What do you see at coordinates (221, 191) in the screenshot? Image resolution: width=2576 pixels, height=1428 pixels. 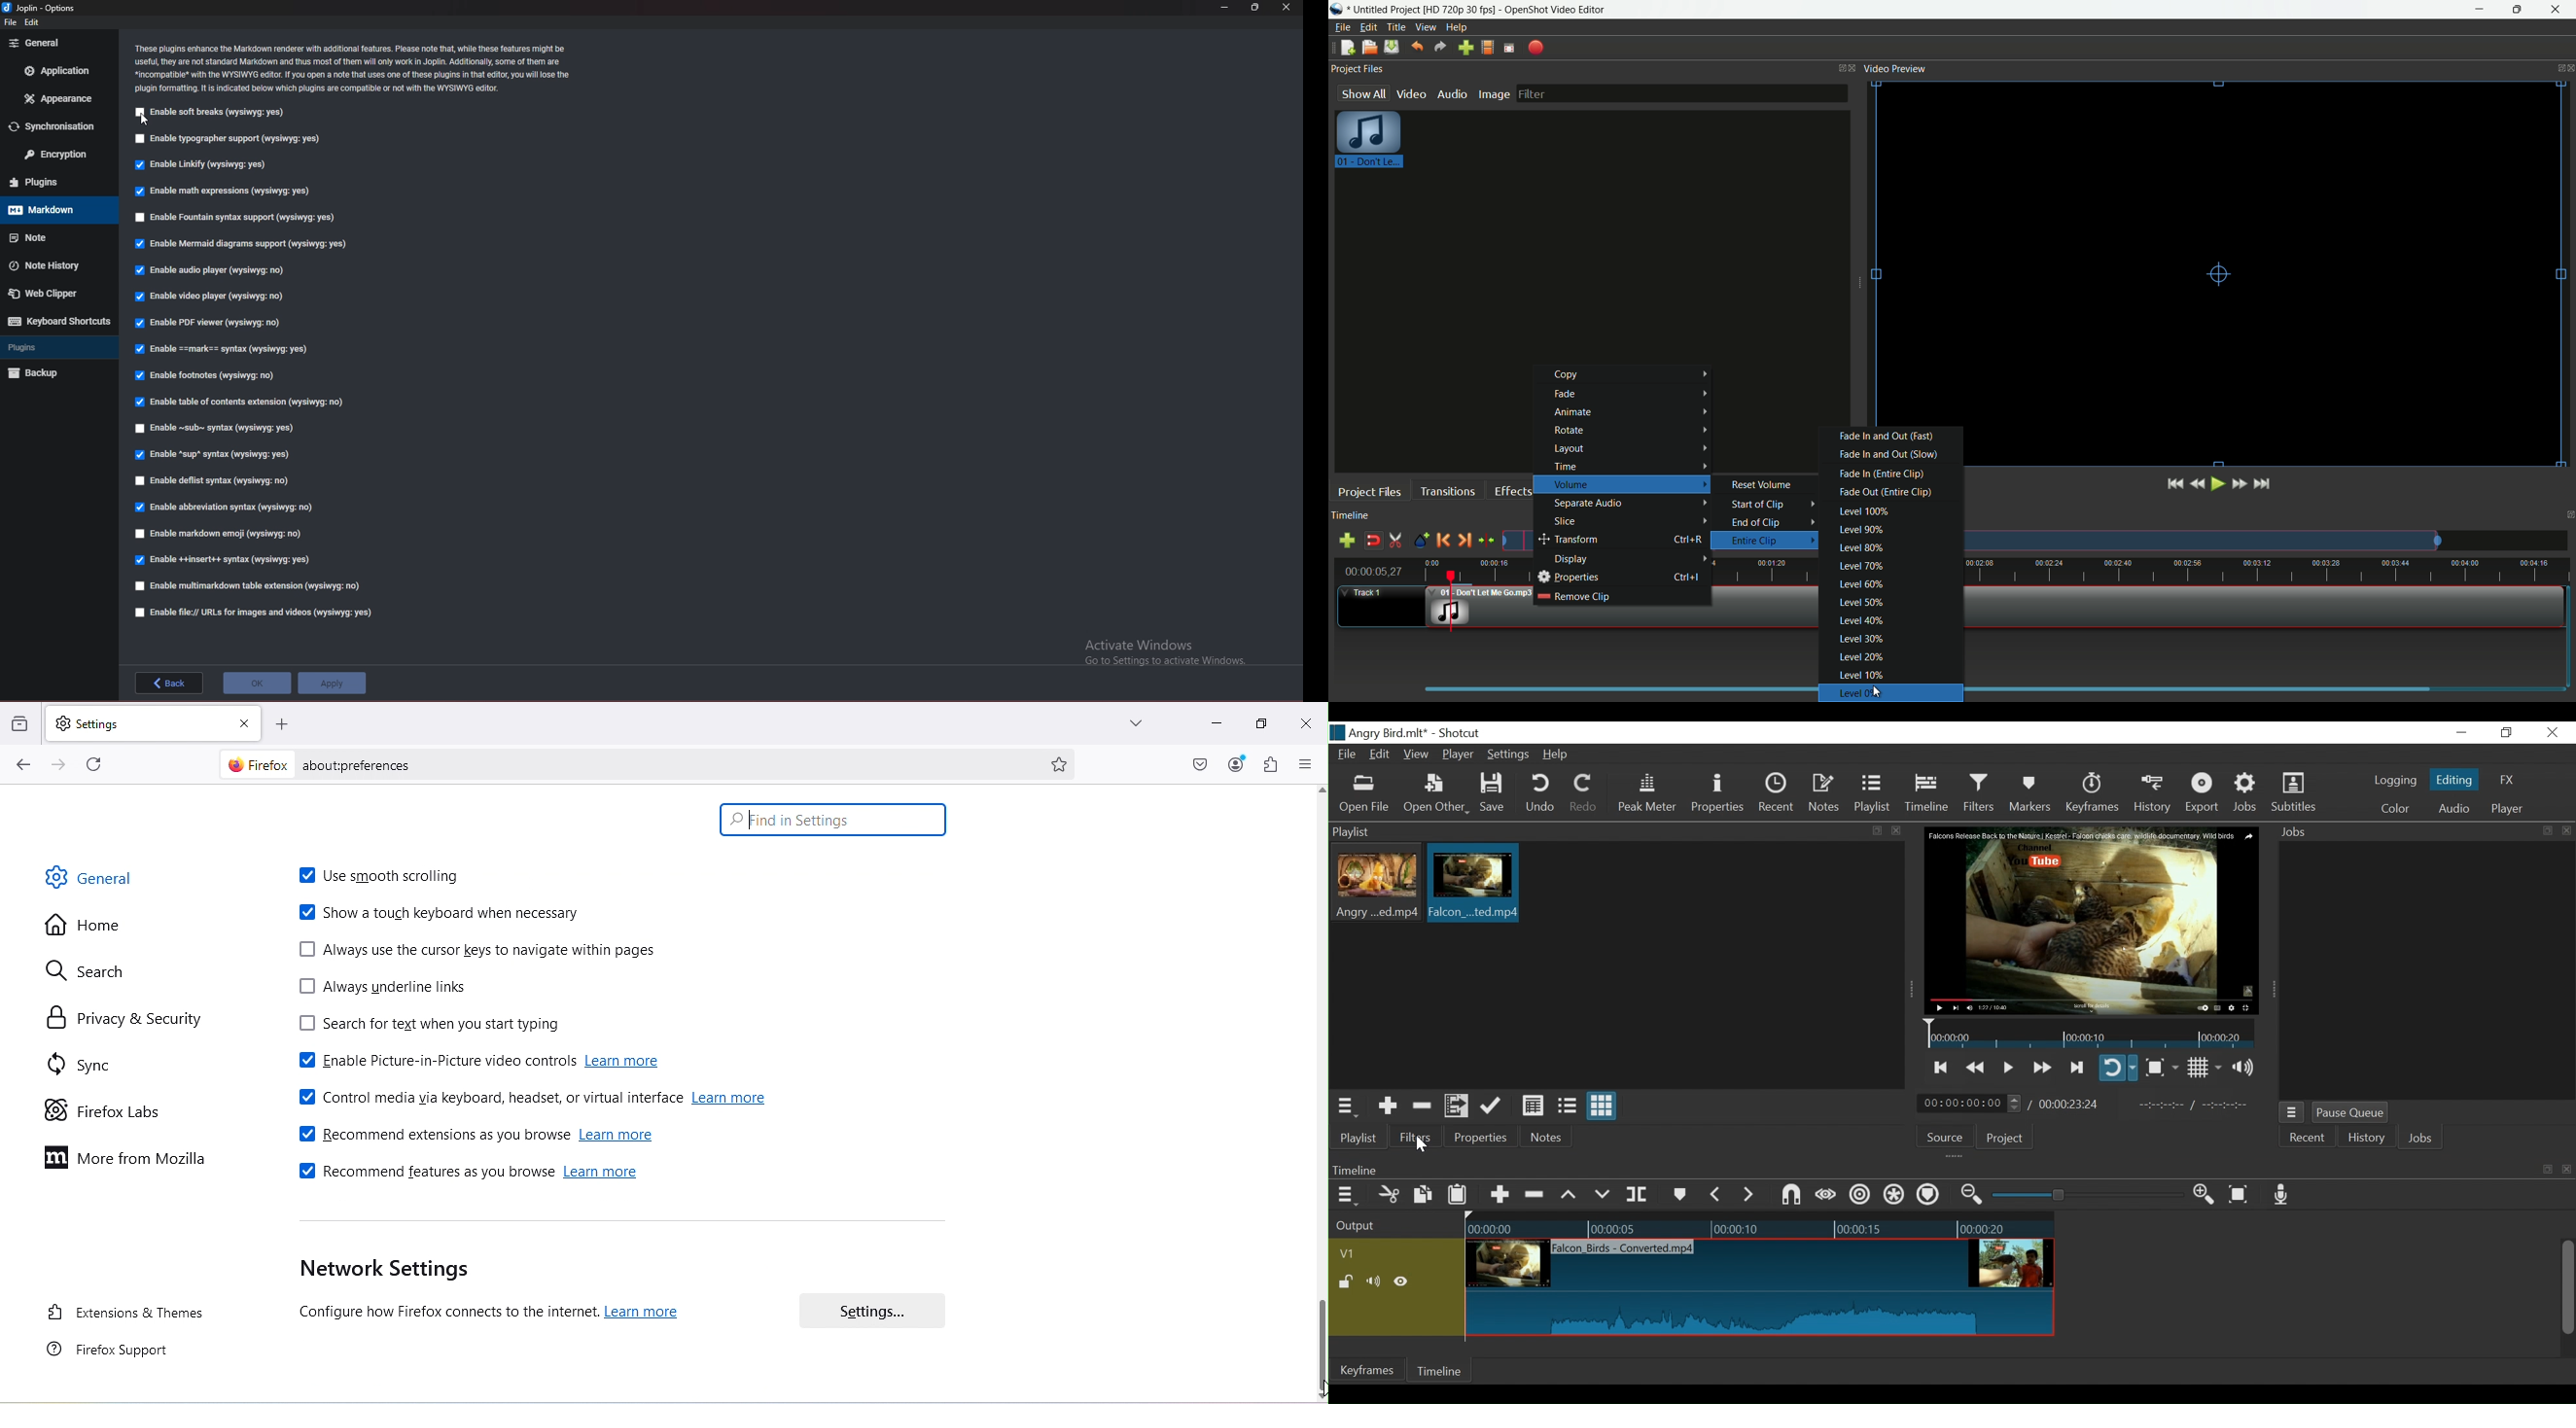 I see `enable math expressions` at bounding box center [221, 191].